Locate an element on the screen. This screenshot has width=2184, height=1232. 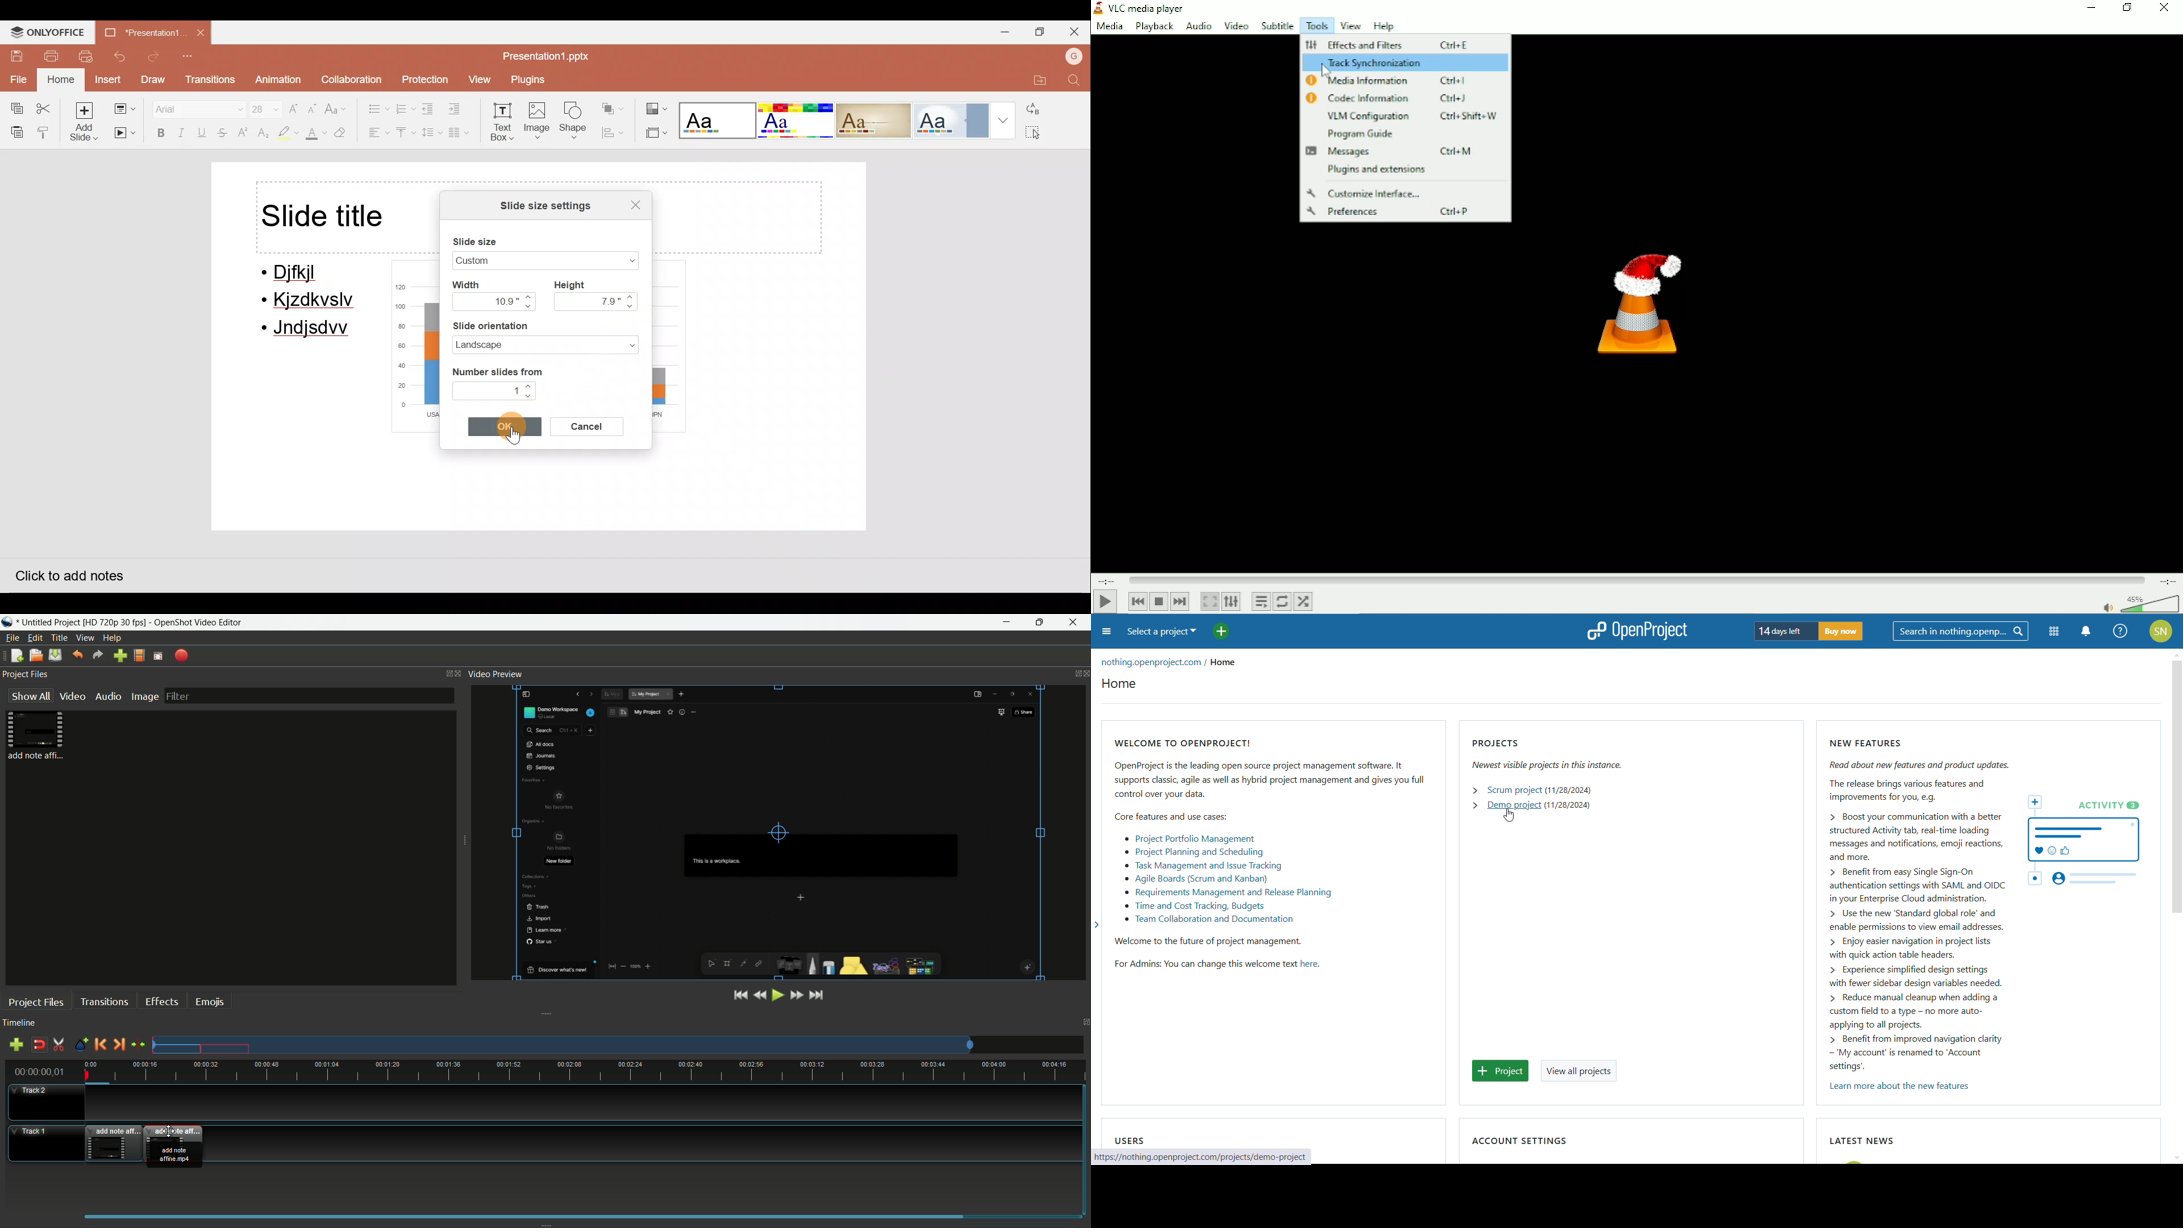
Theme 4 is located at coordinates (956, 119).